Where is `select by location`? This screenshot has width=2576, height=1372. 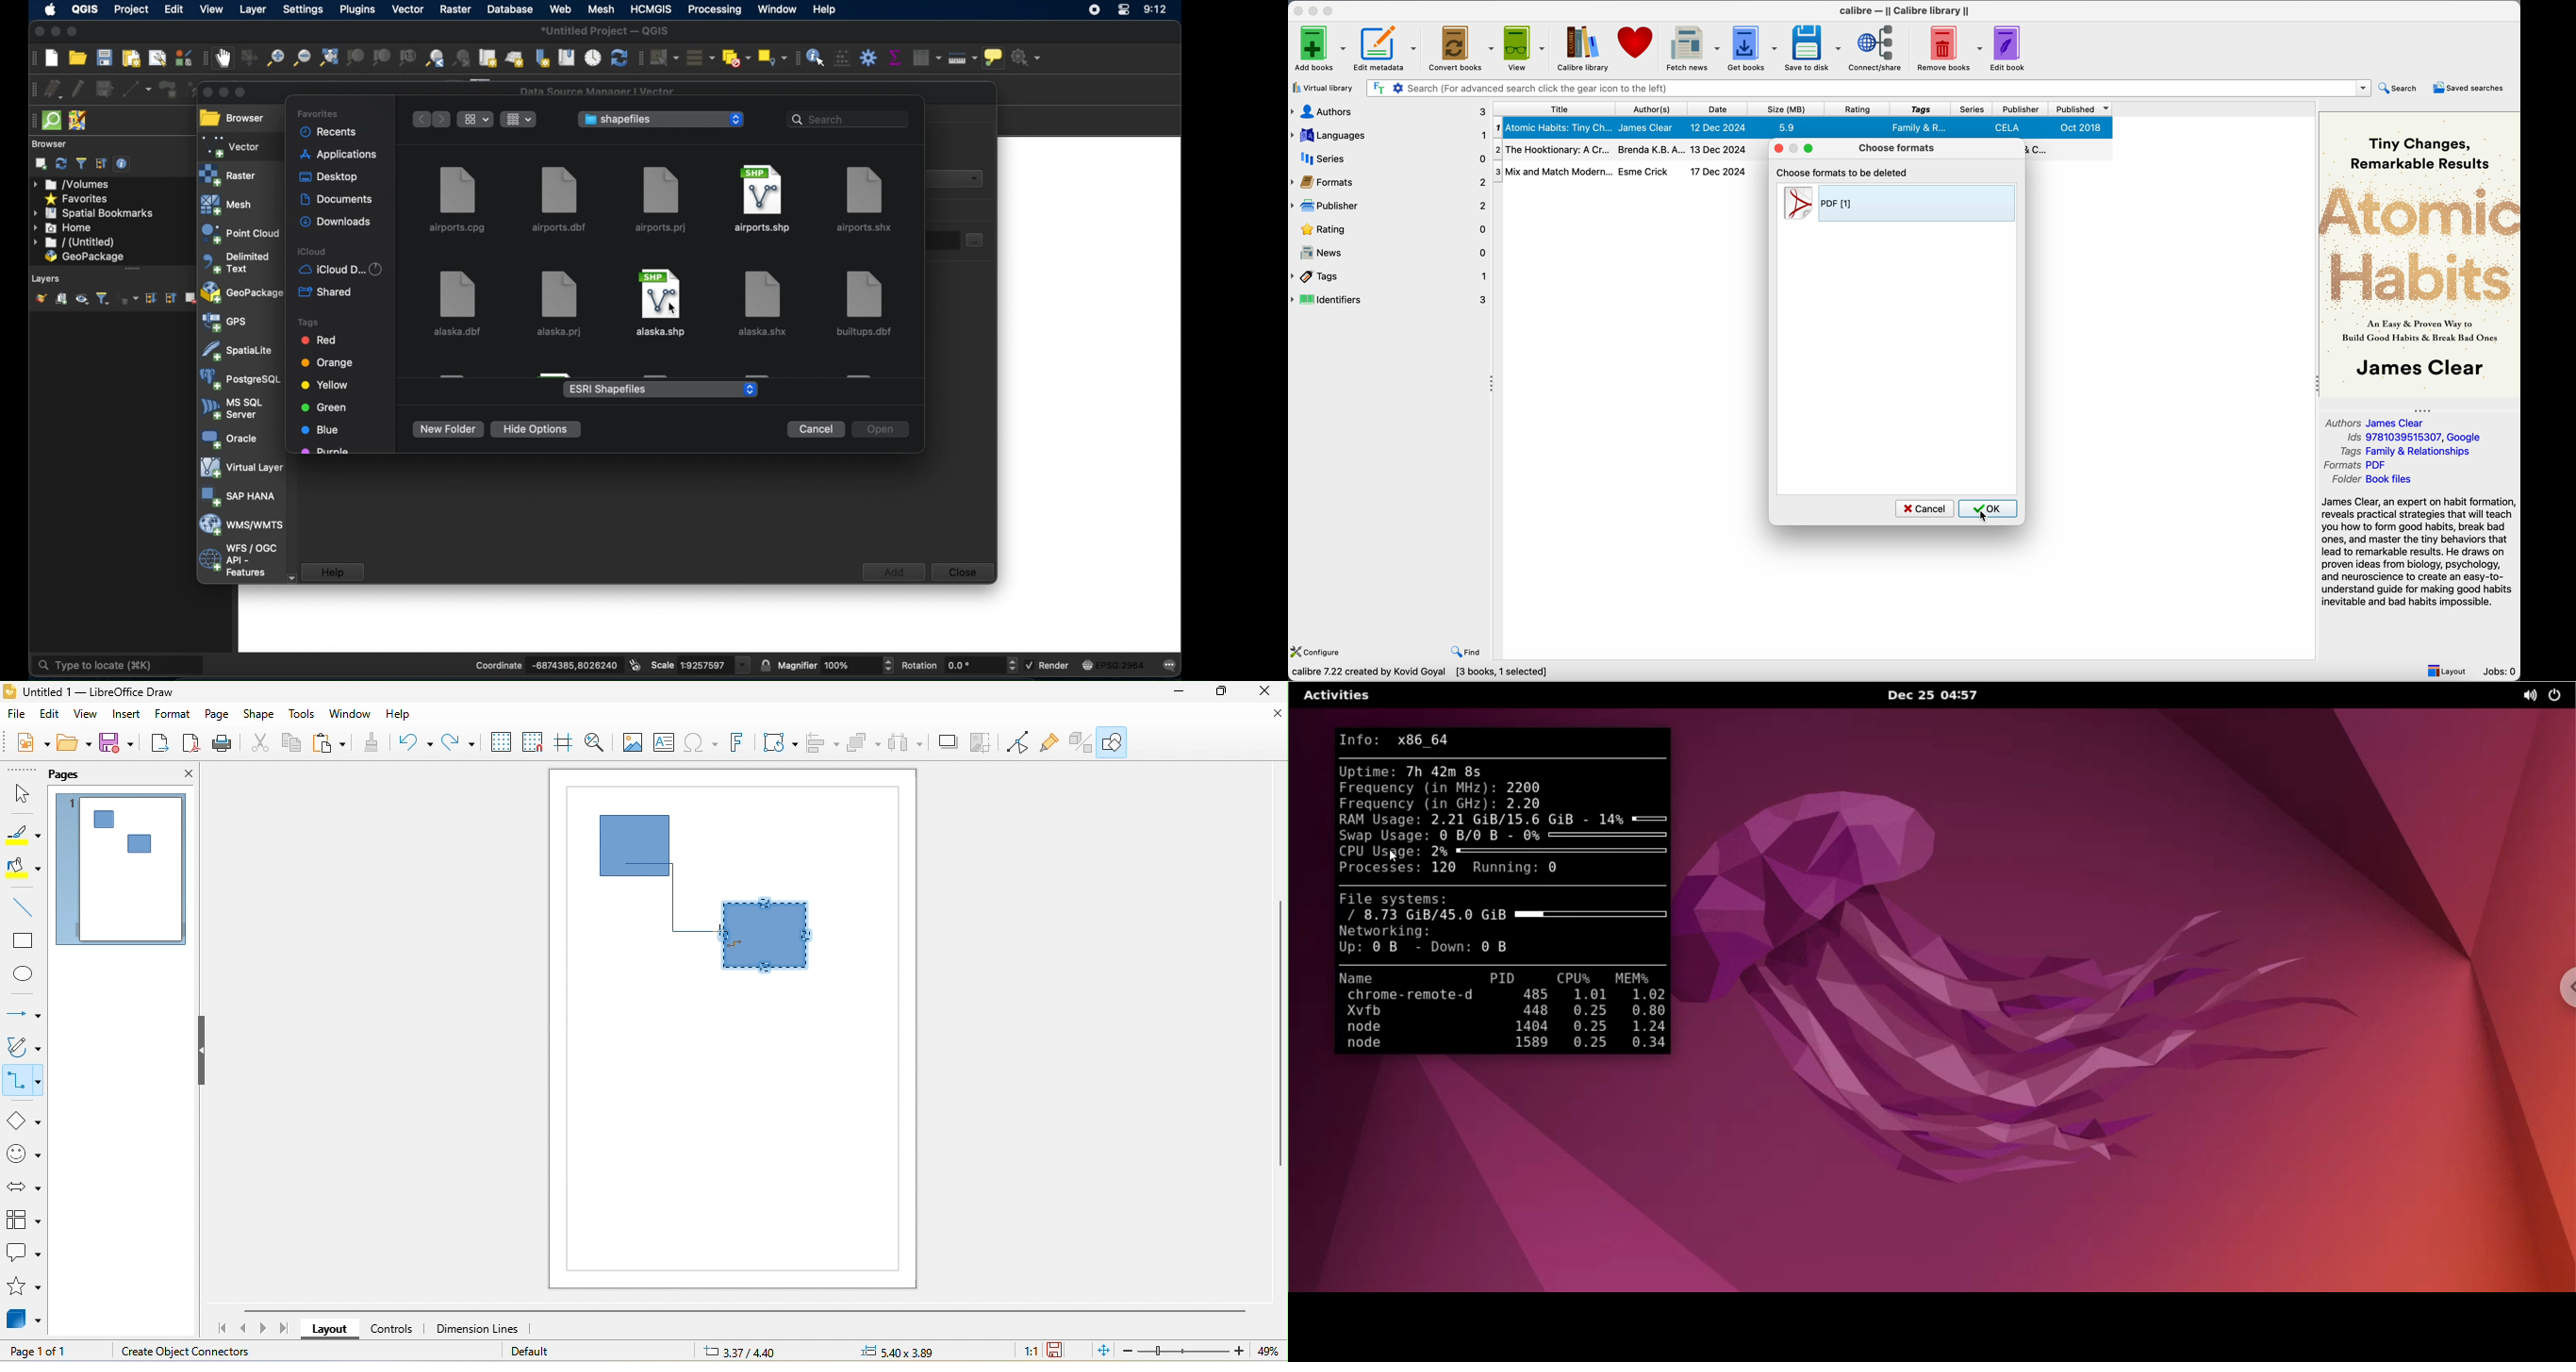
select by location is located at coordinates (773, 57).